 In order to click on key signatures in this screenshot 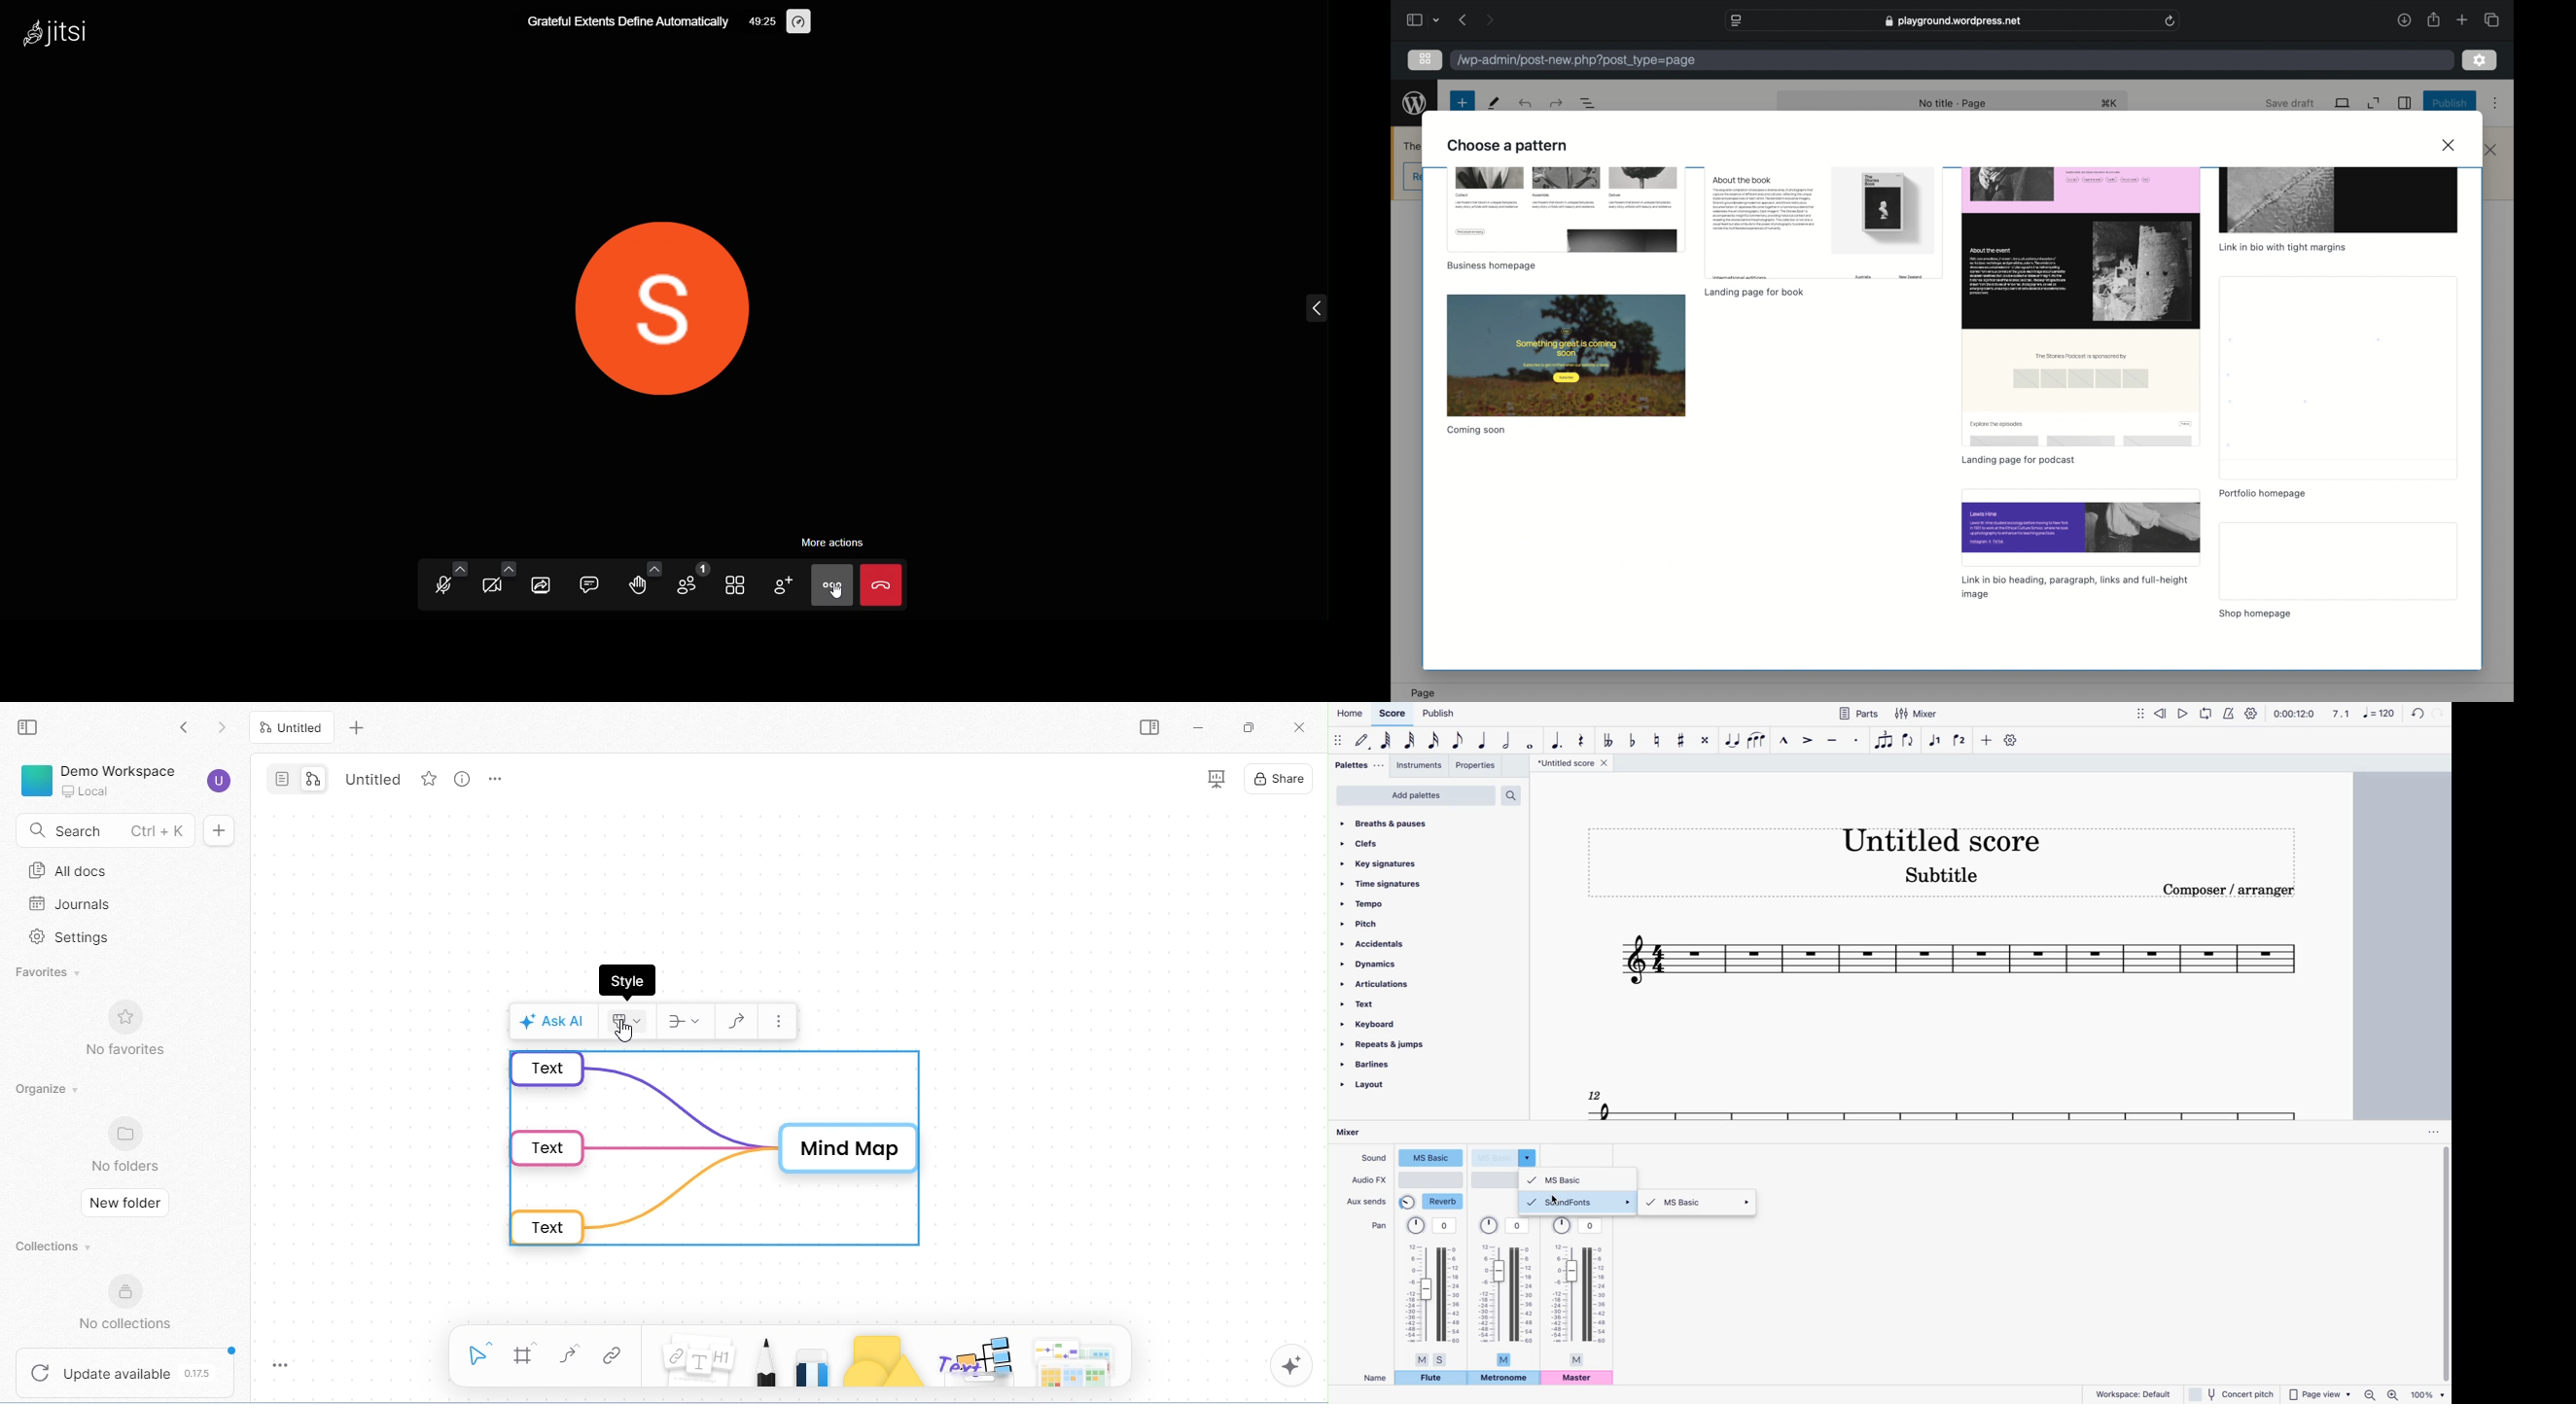, I will do `click(1417, 861)`.